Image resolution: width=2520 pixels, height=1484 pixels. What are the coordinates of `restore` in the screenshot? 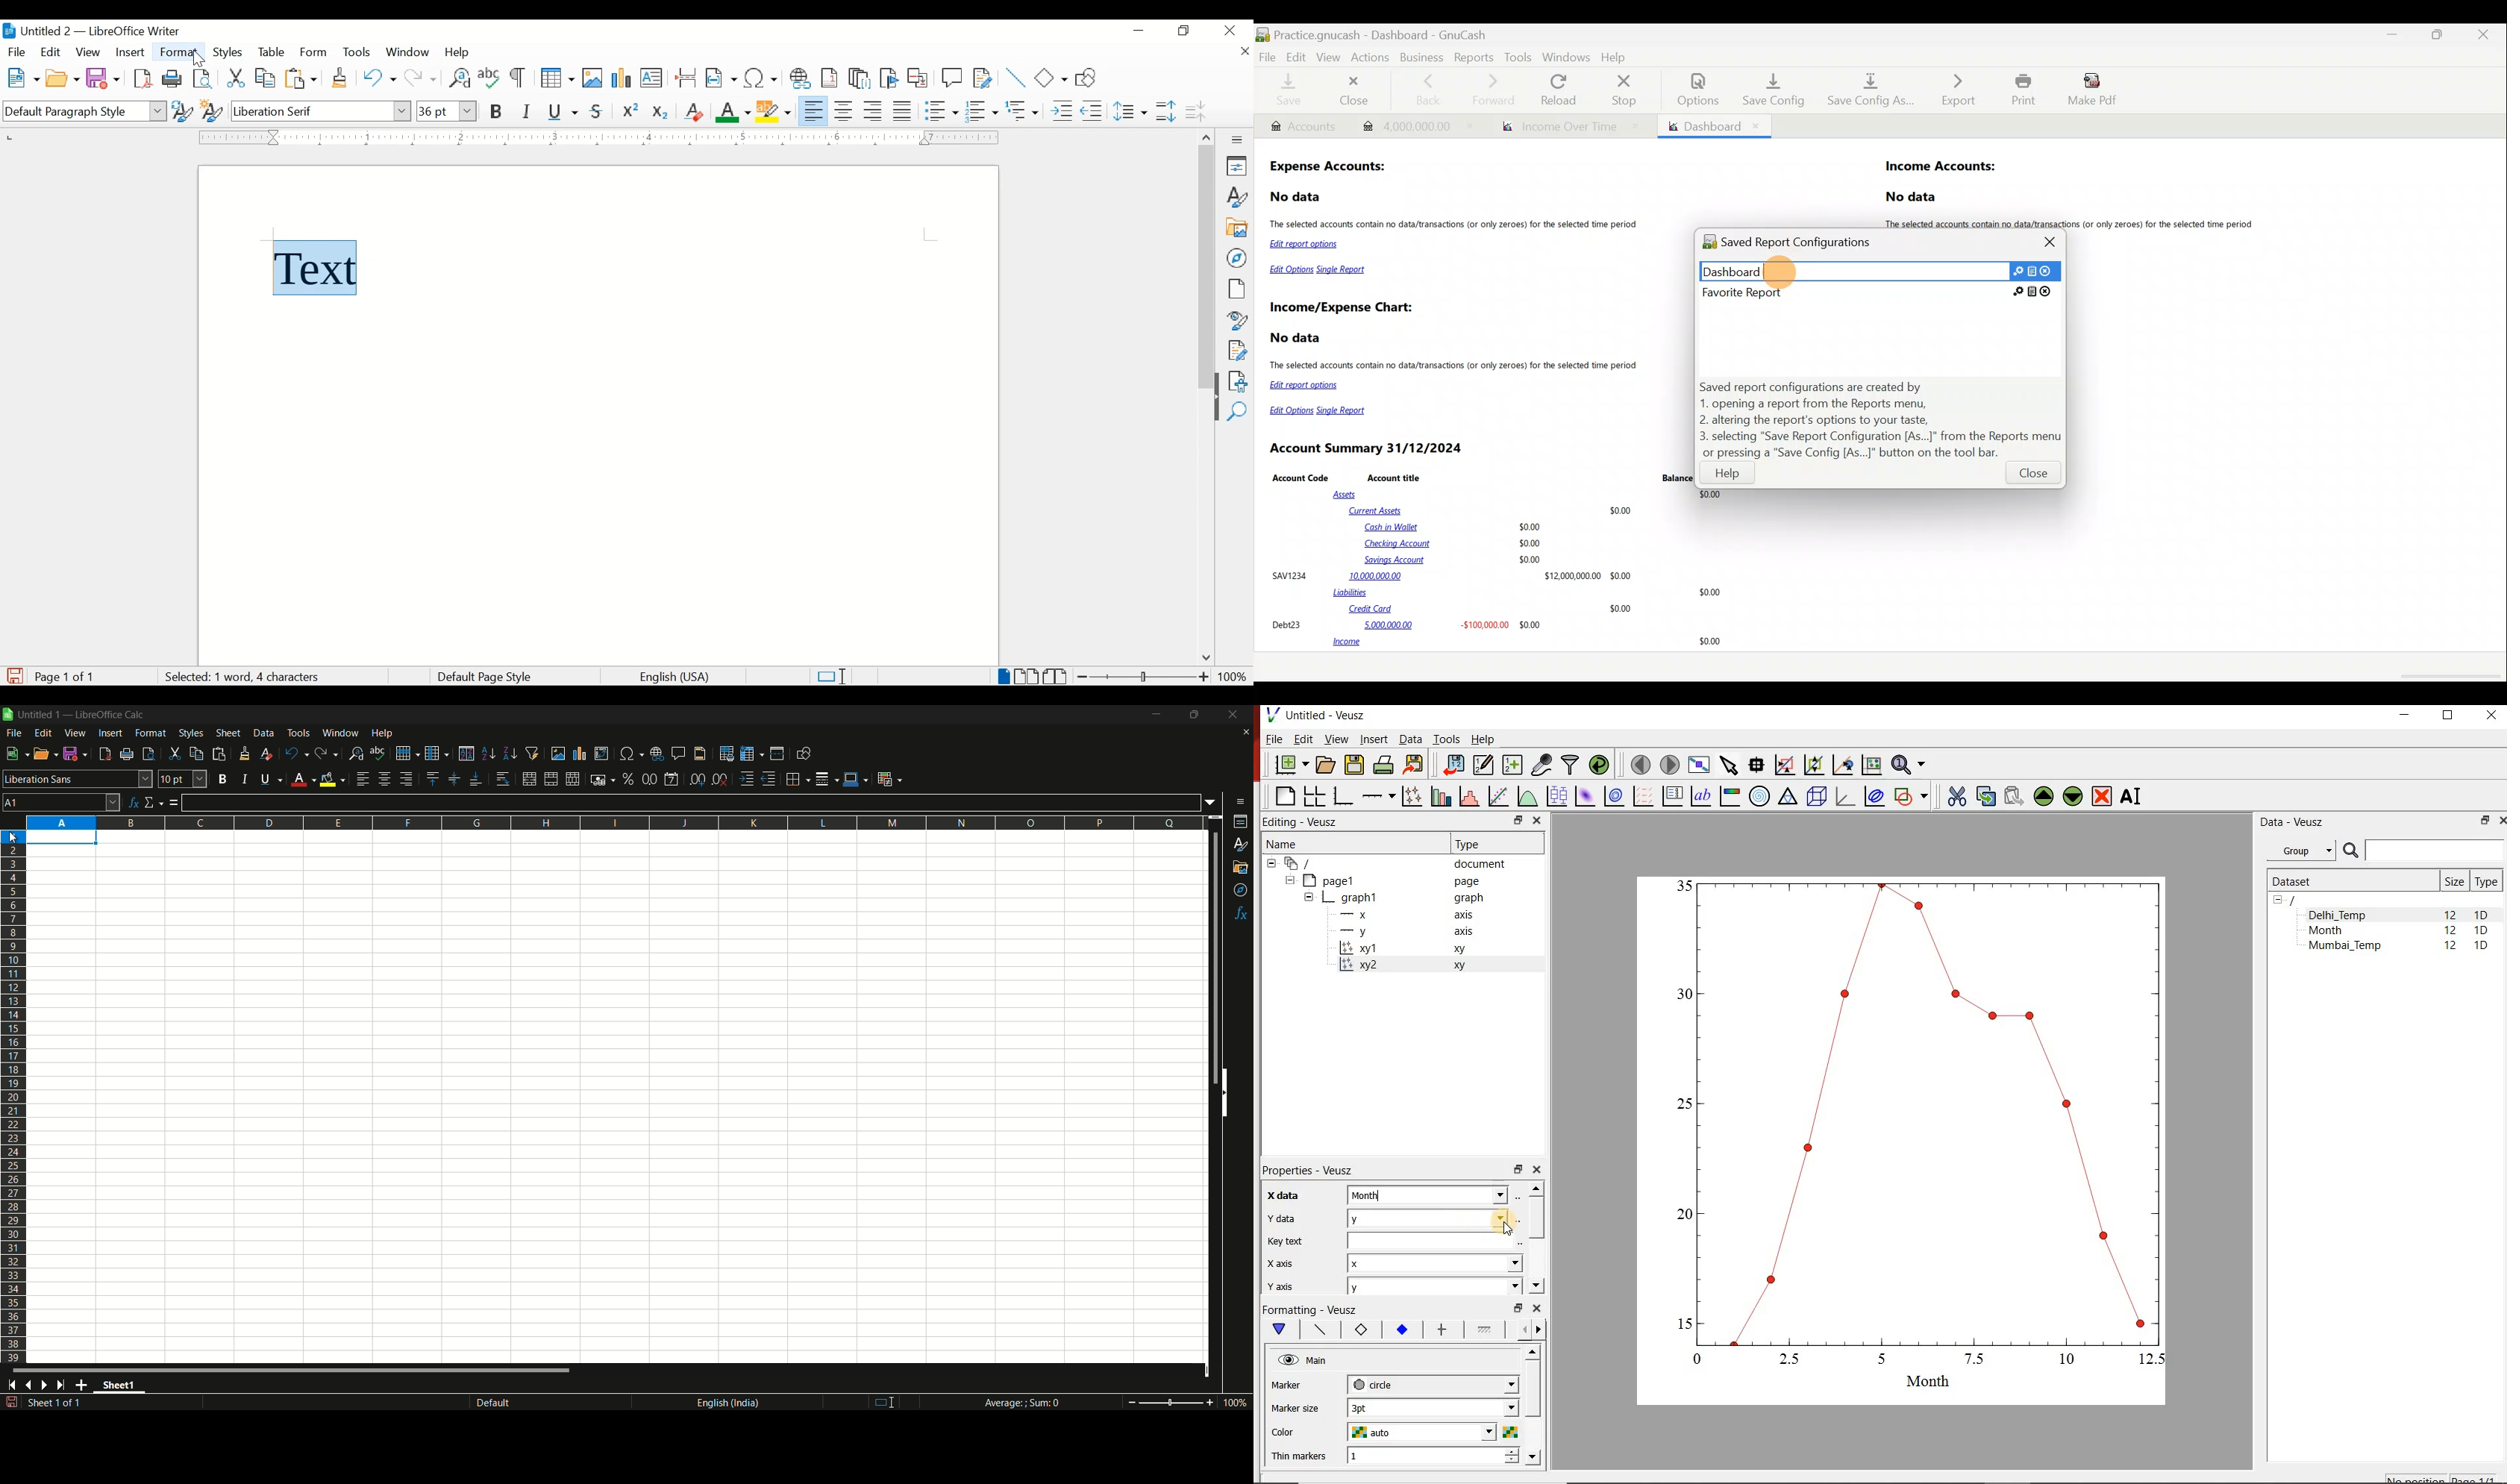 It's located at (1517, 1168).